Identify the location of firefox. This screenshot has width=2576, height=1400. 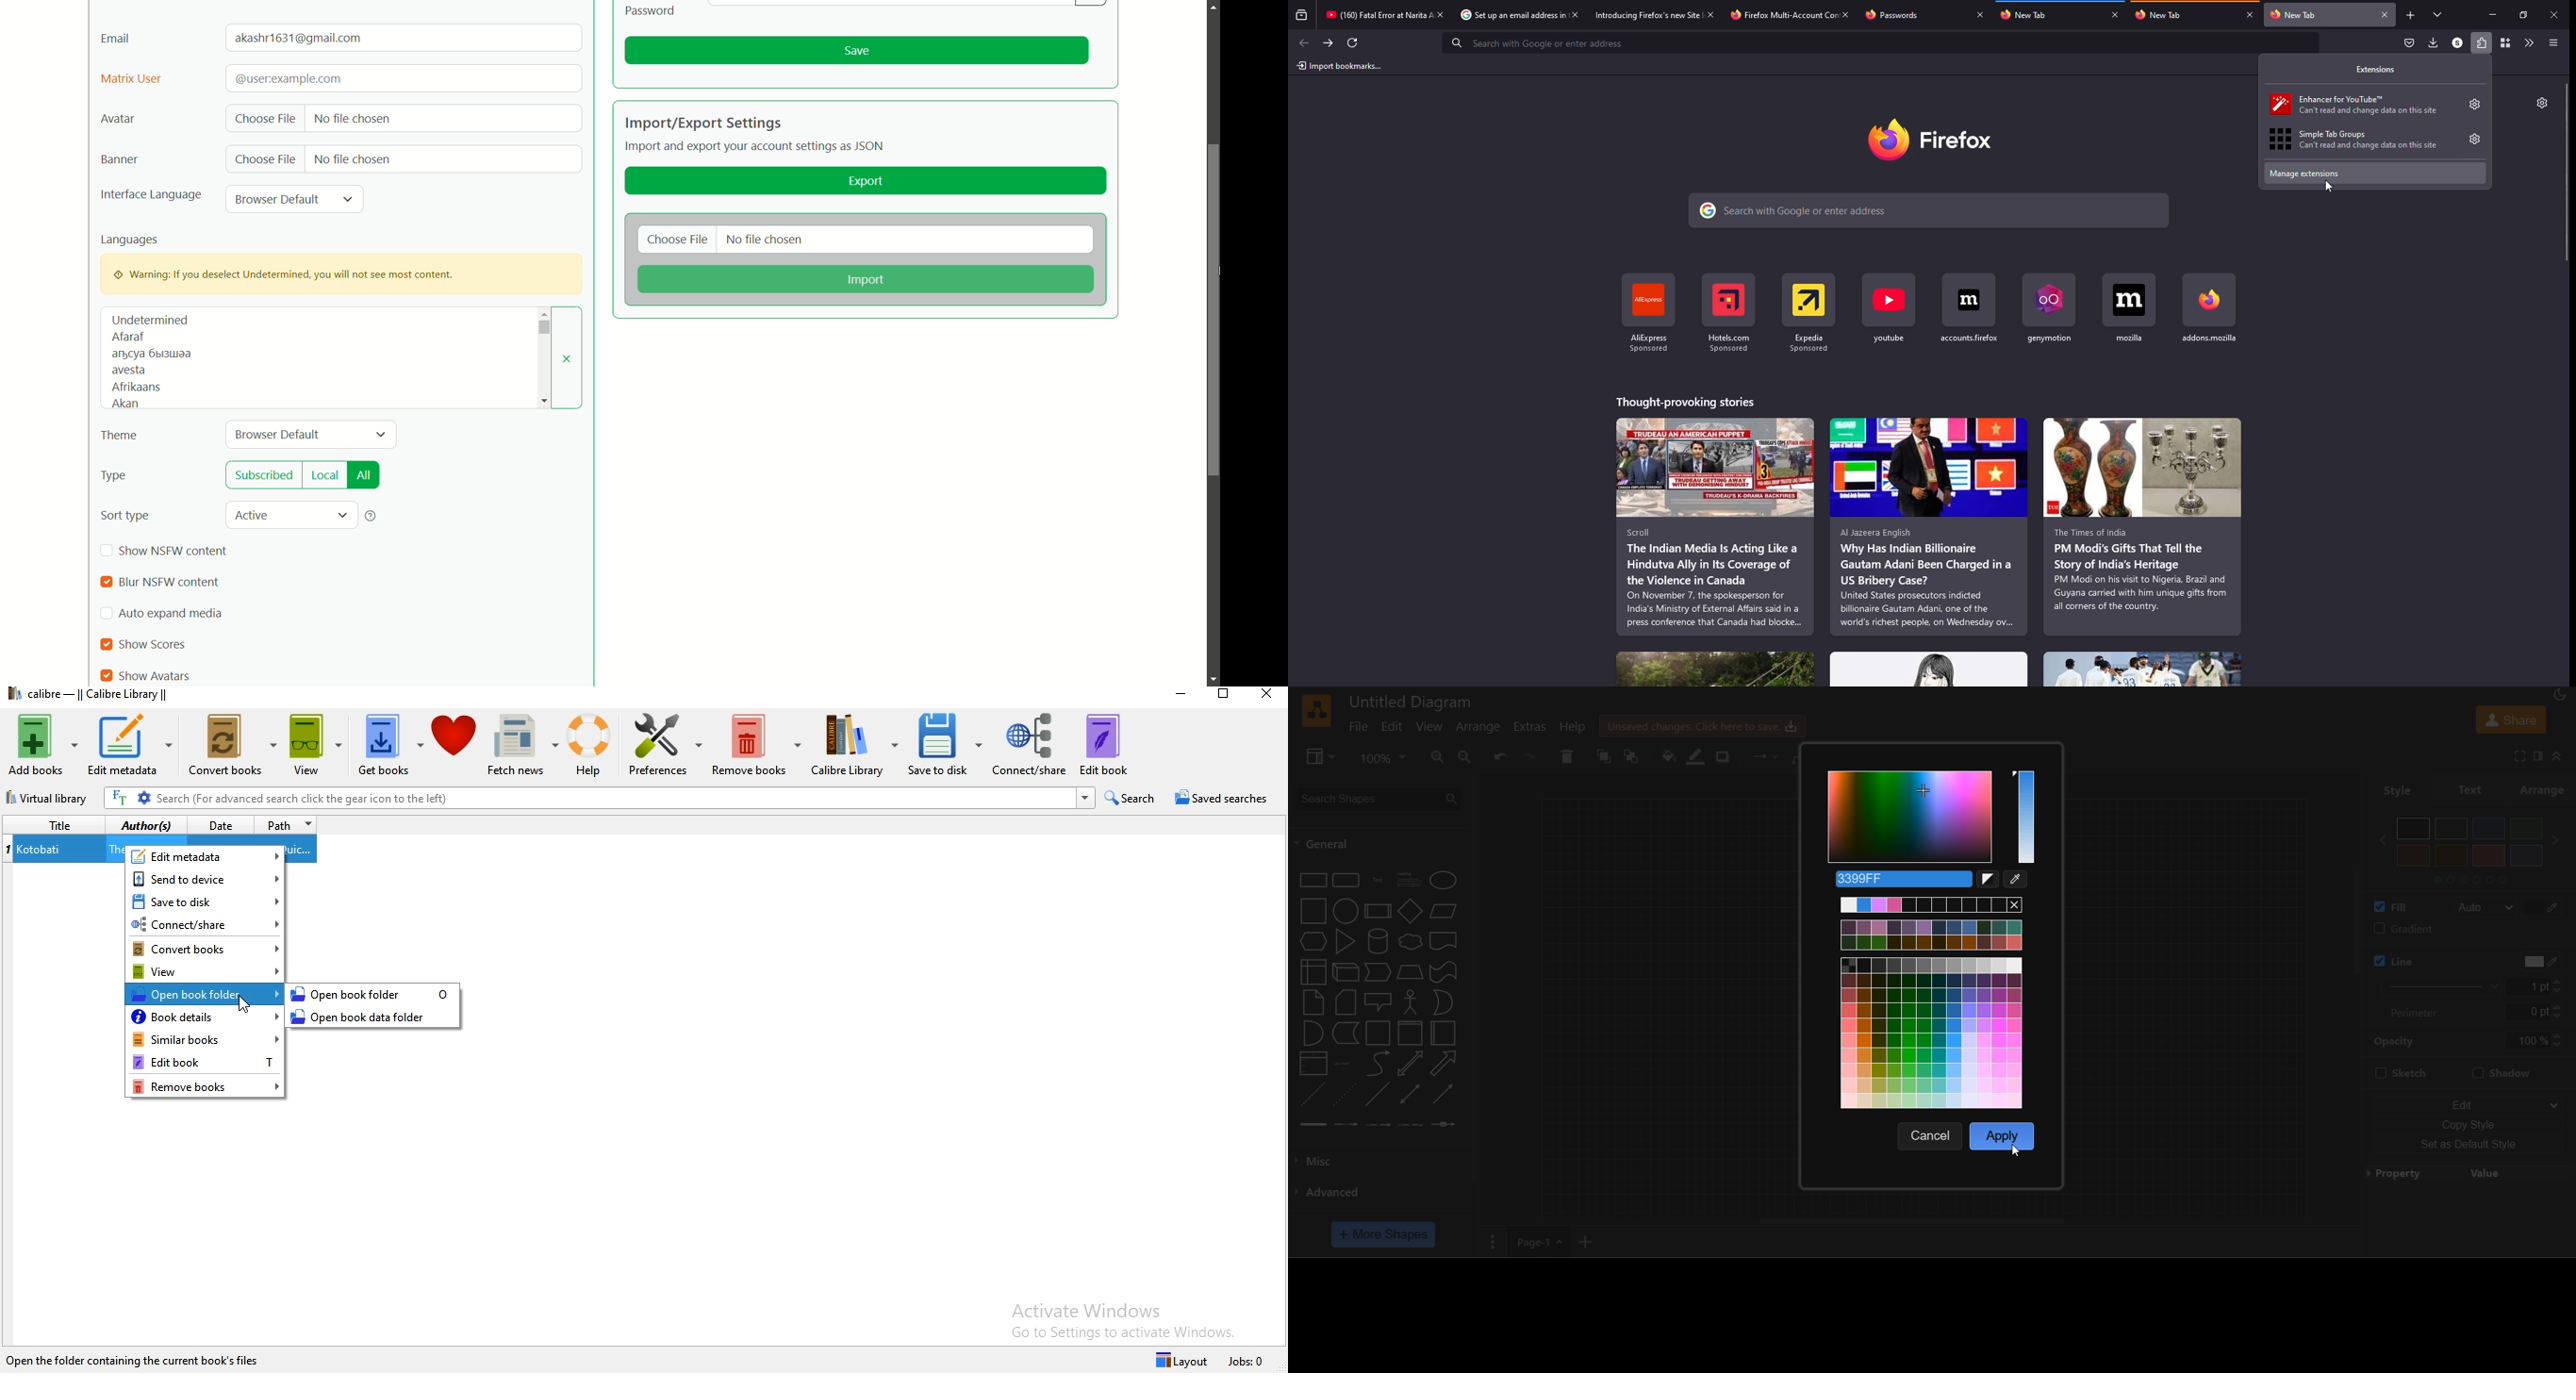
(1930, 142).